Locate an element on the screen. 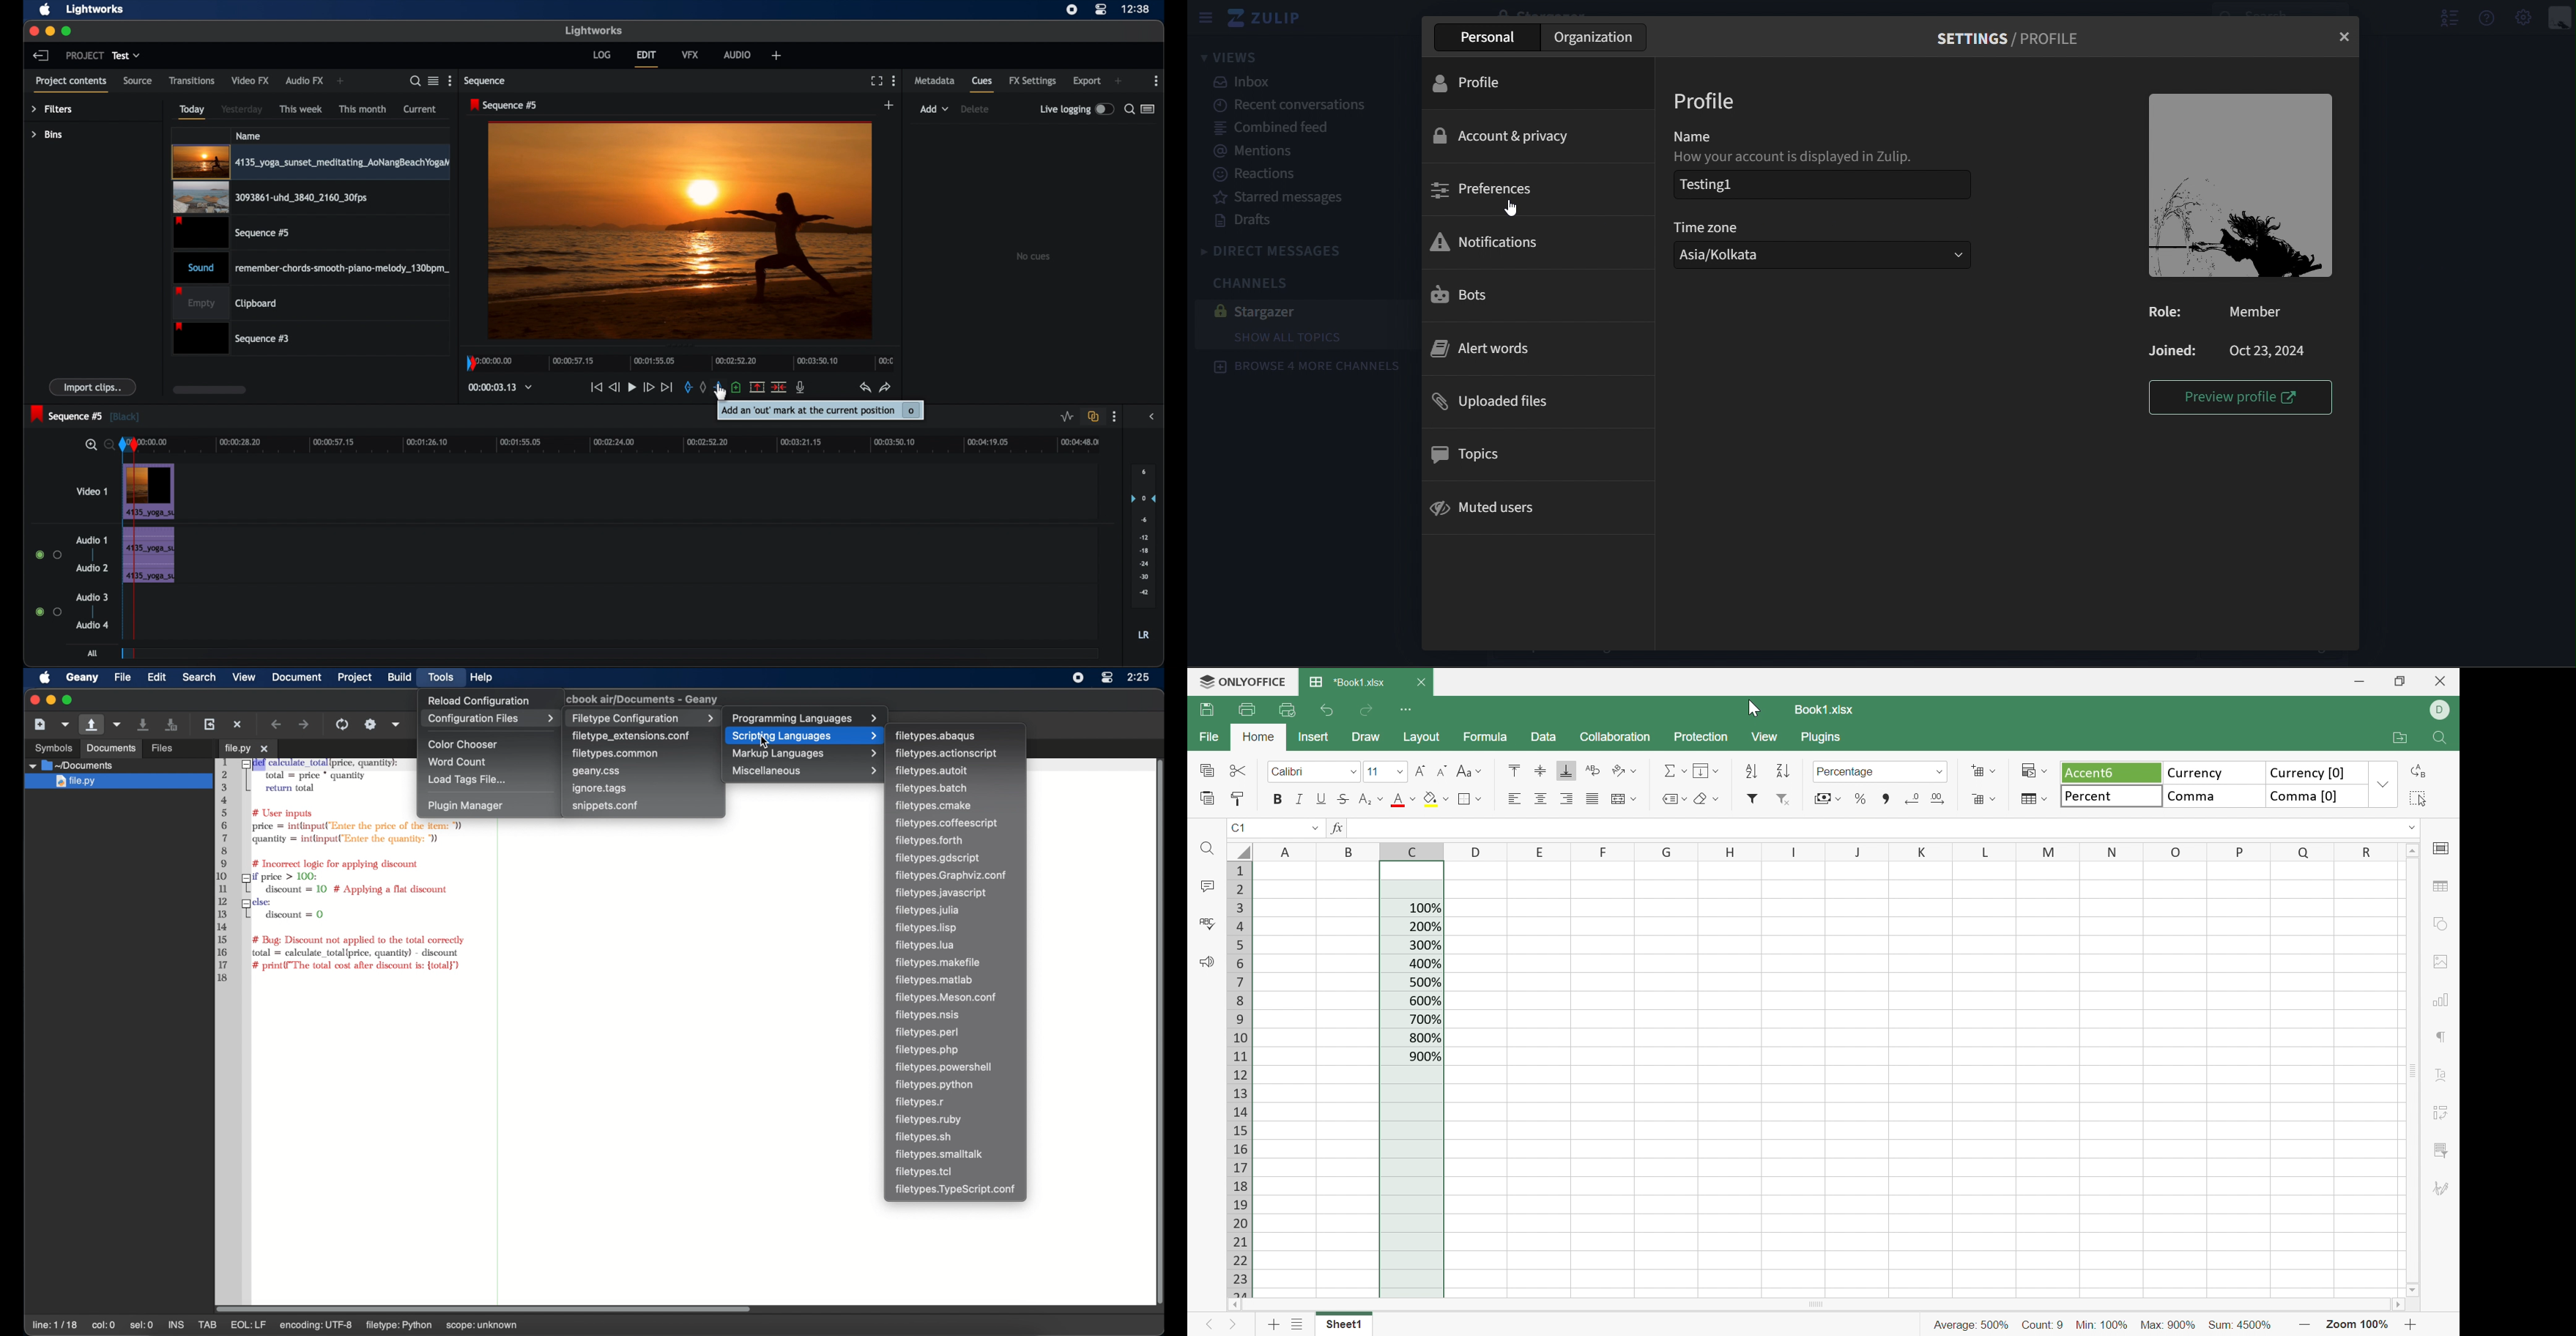 The image size is (2576, 1344). create file from template is located at coordinates (66, 724).